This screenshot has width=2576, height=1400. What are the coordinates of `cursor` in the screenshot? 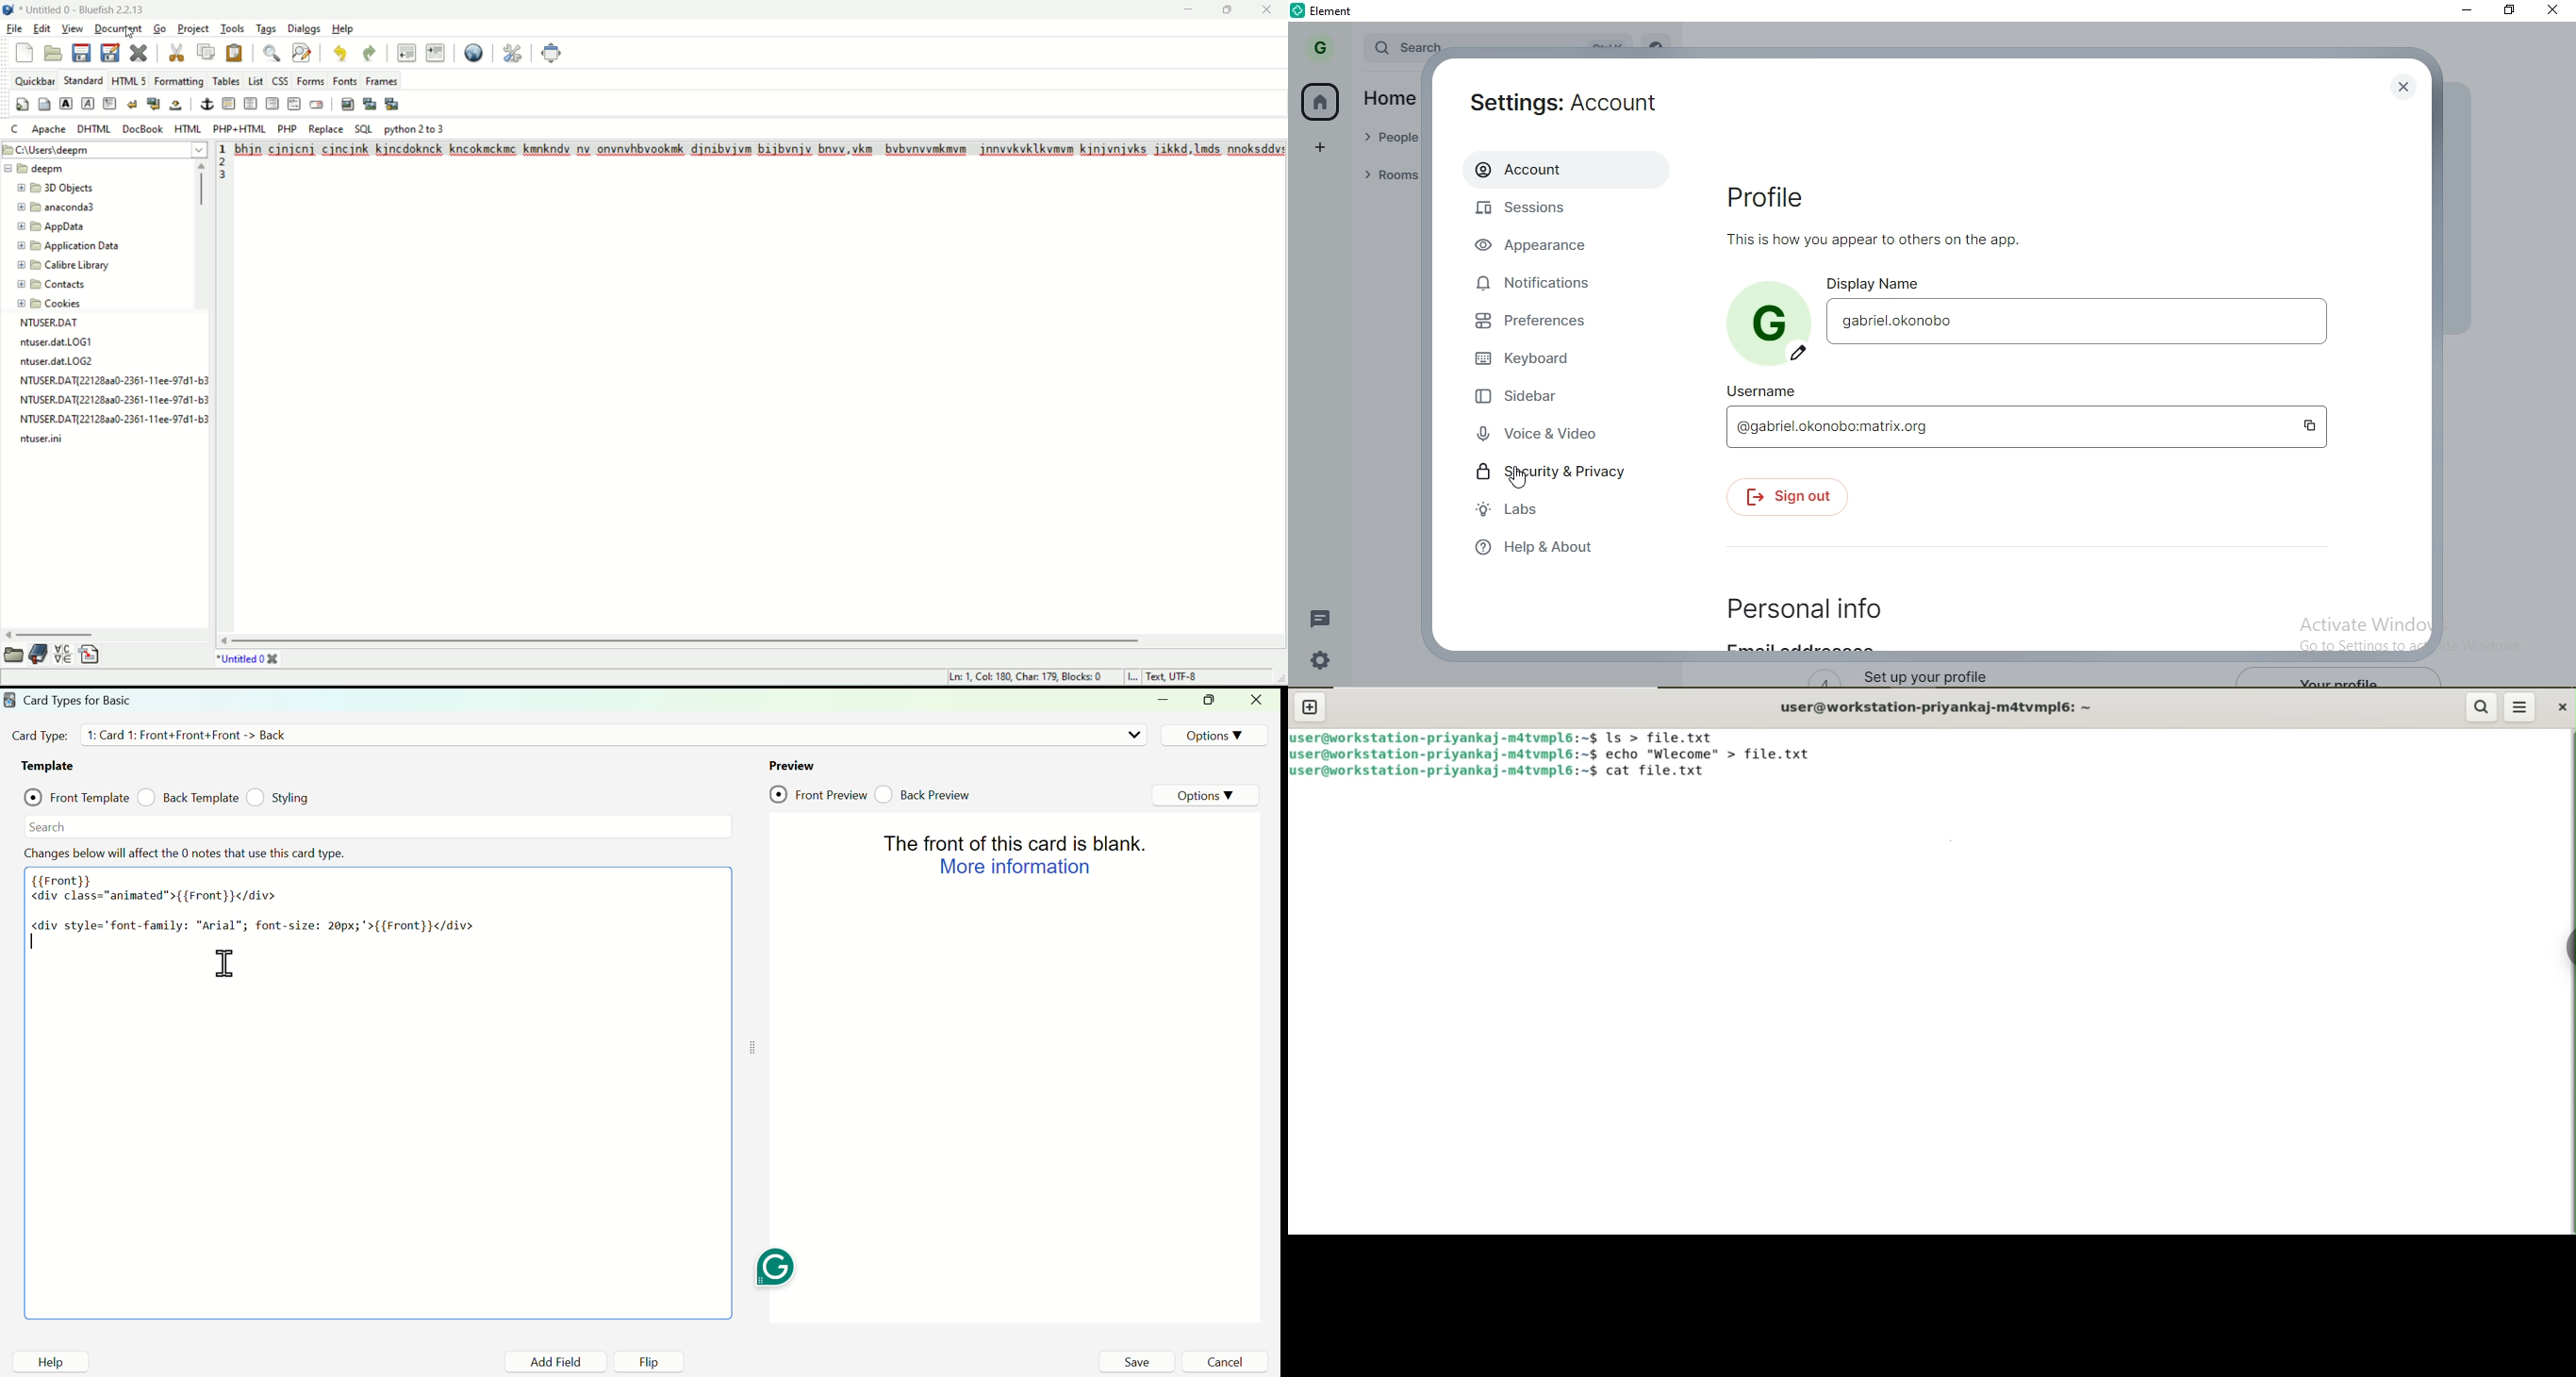 It's located at (1520, 479).